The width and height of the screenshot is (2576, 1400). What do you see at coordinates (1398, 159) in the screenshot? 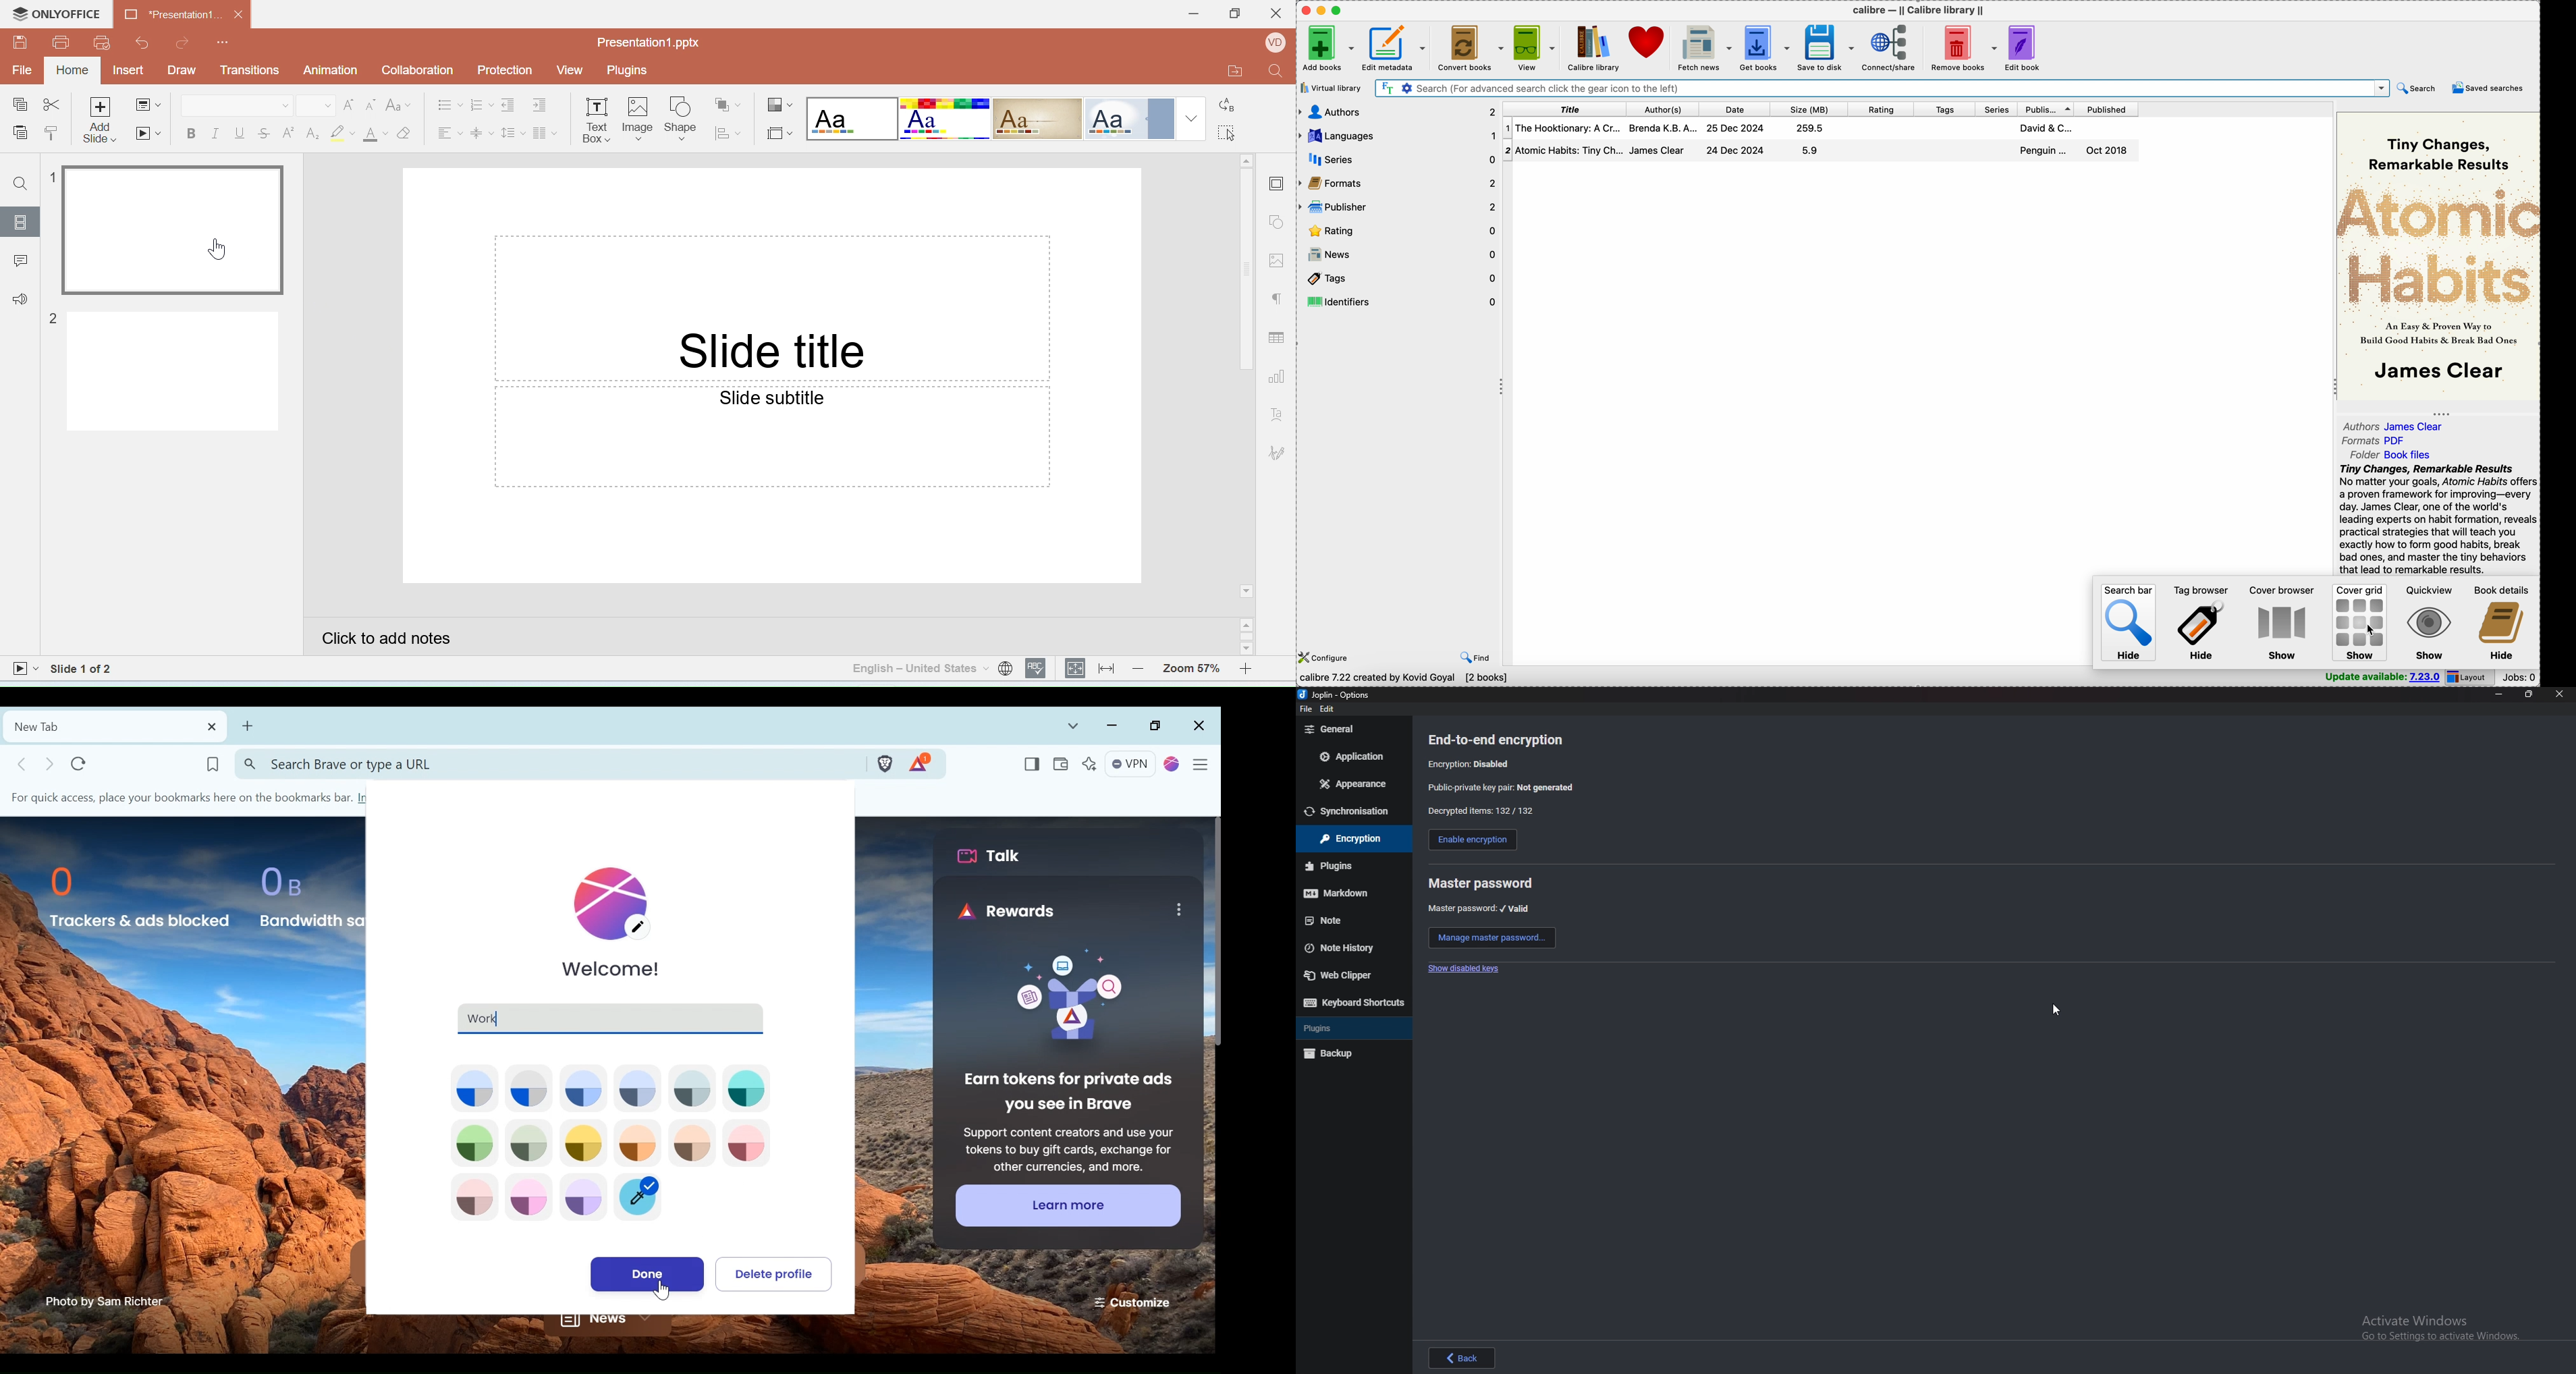
I see `series` at bounding box center [1398, 159].